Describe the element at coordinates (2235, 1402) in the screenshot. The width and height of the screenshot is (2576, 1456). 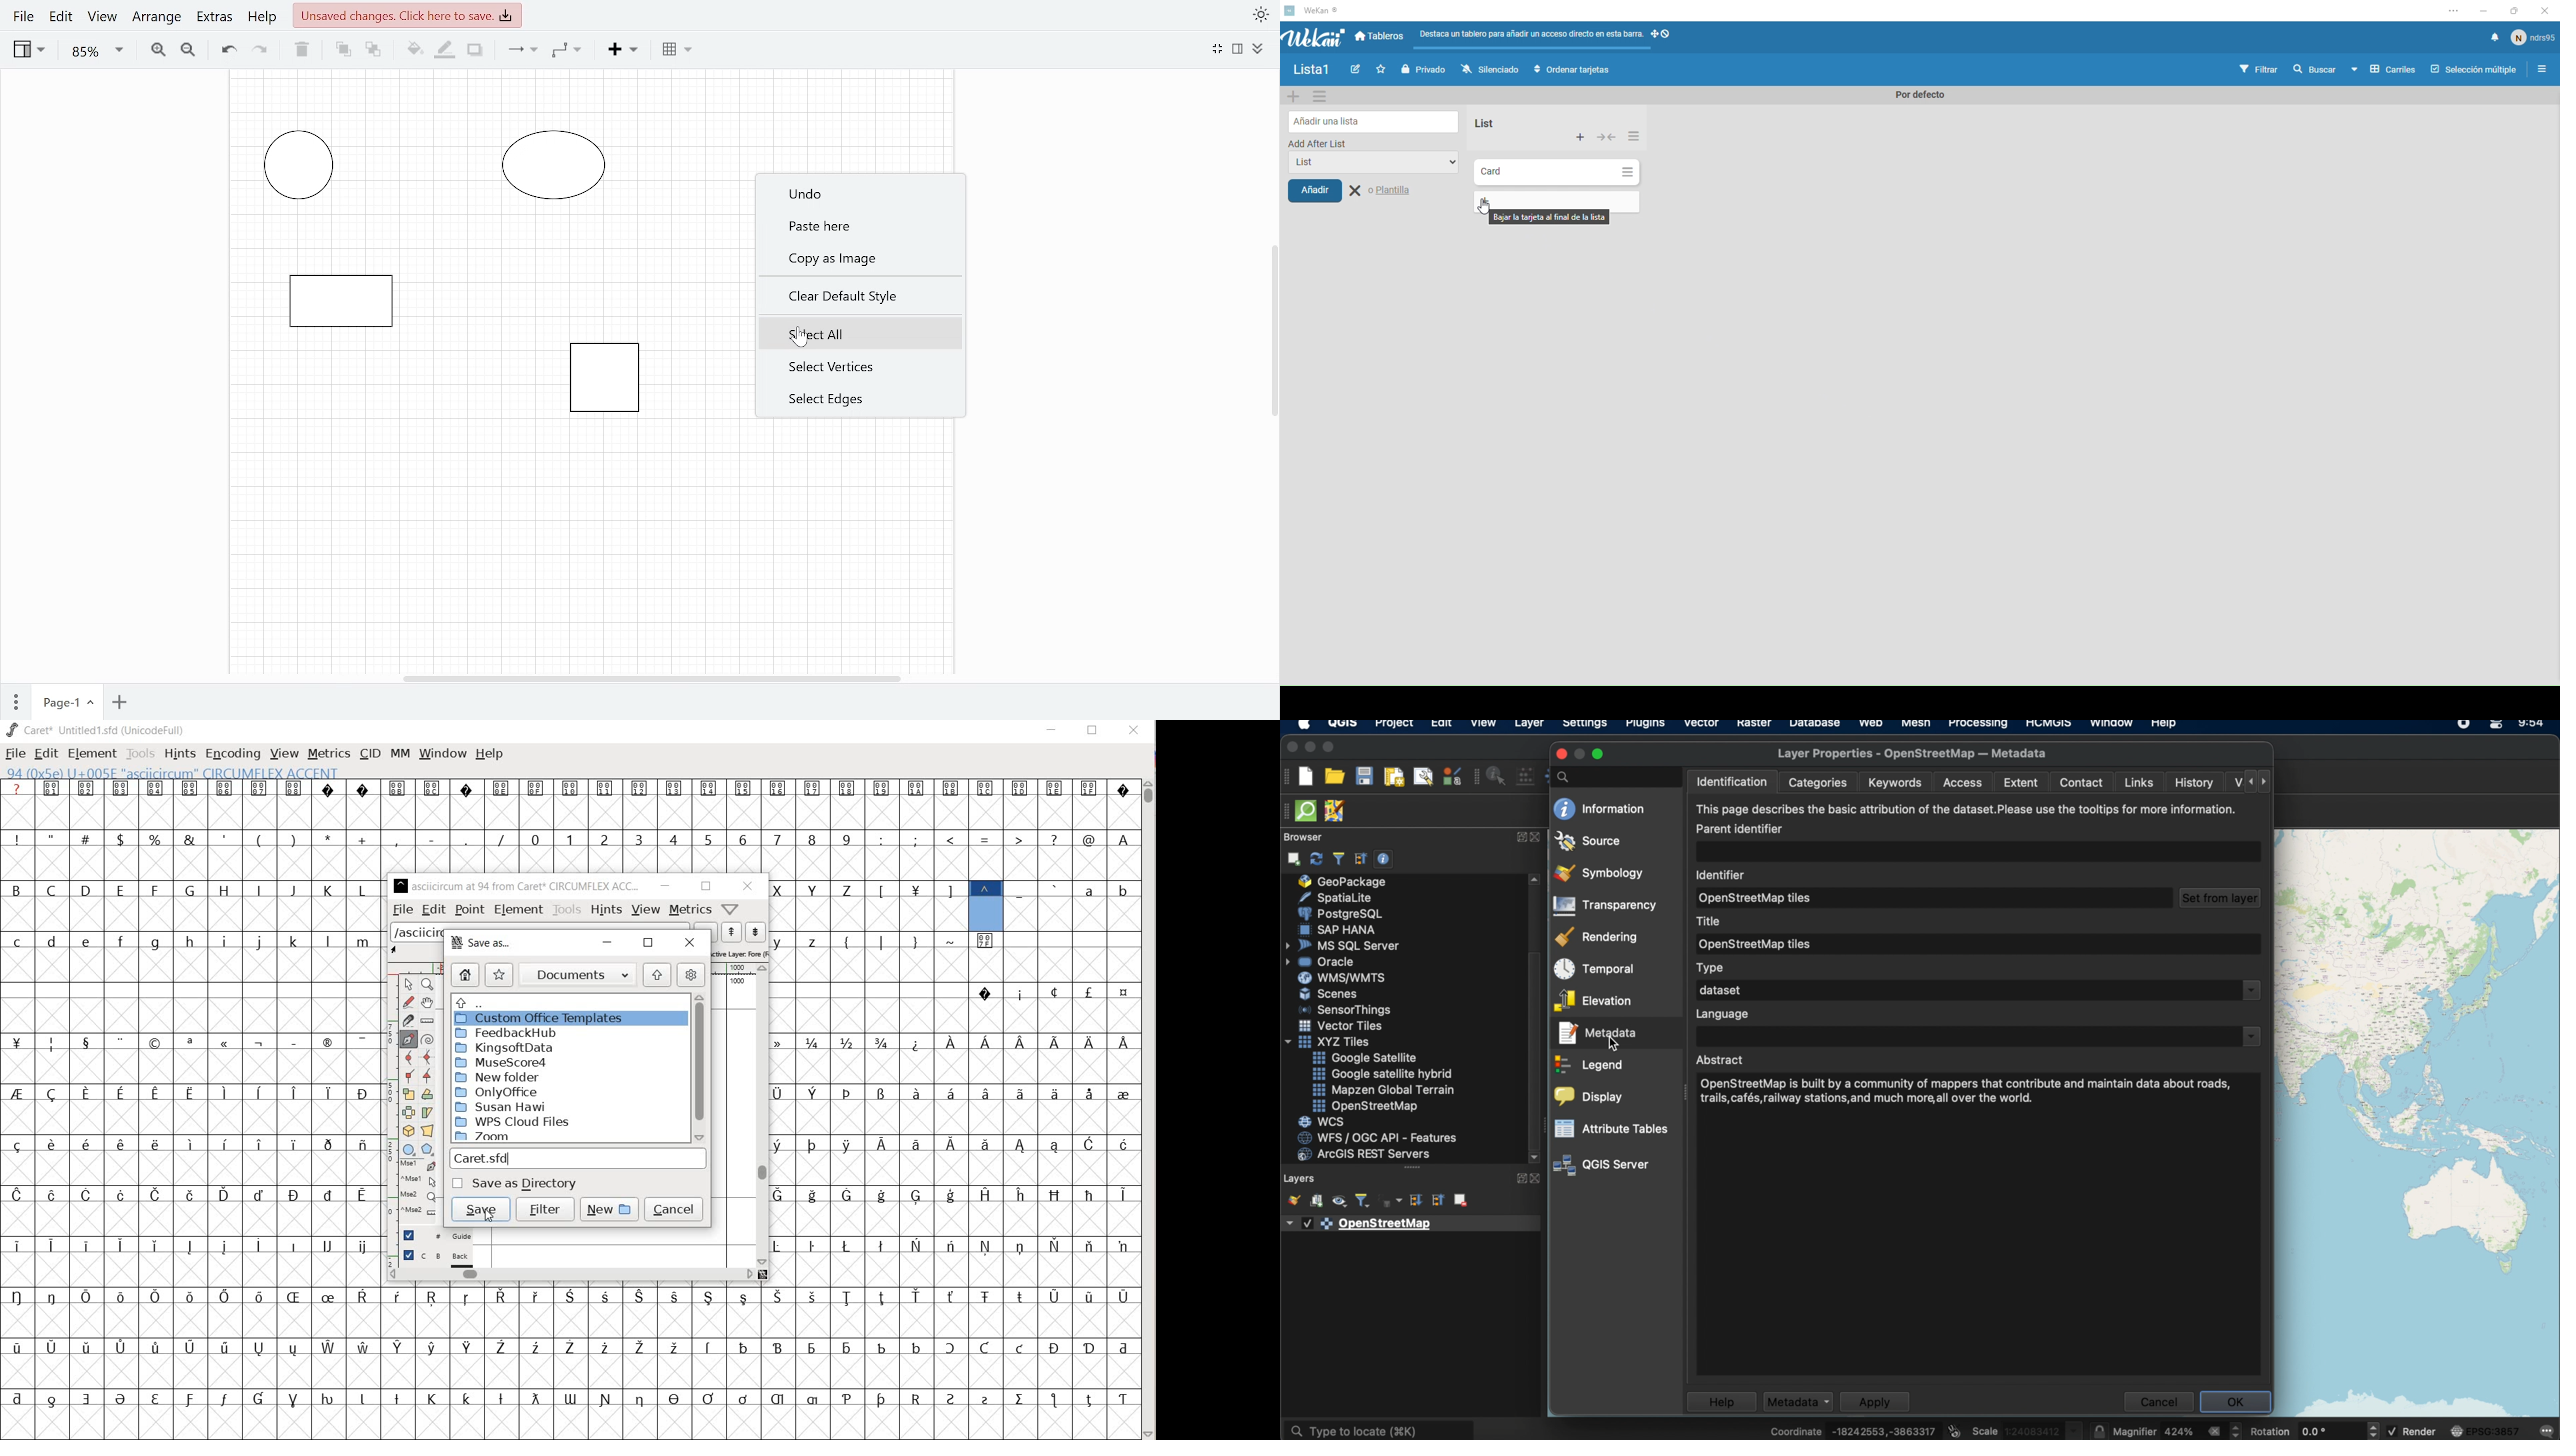
I see `ok` at that location.